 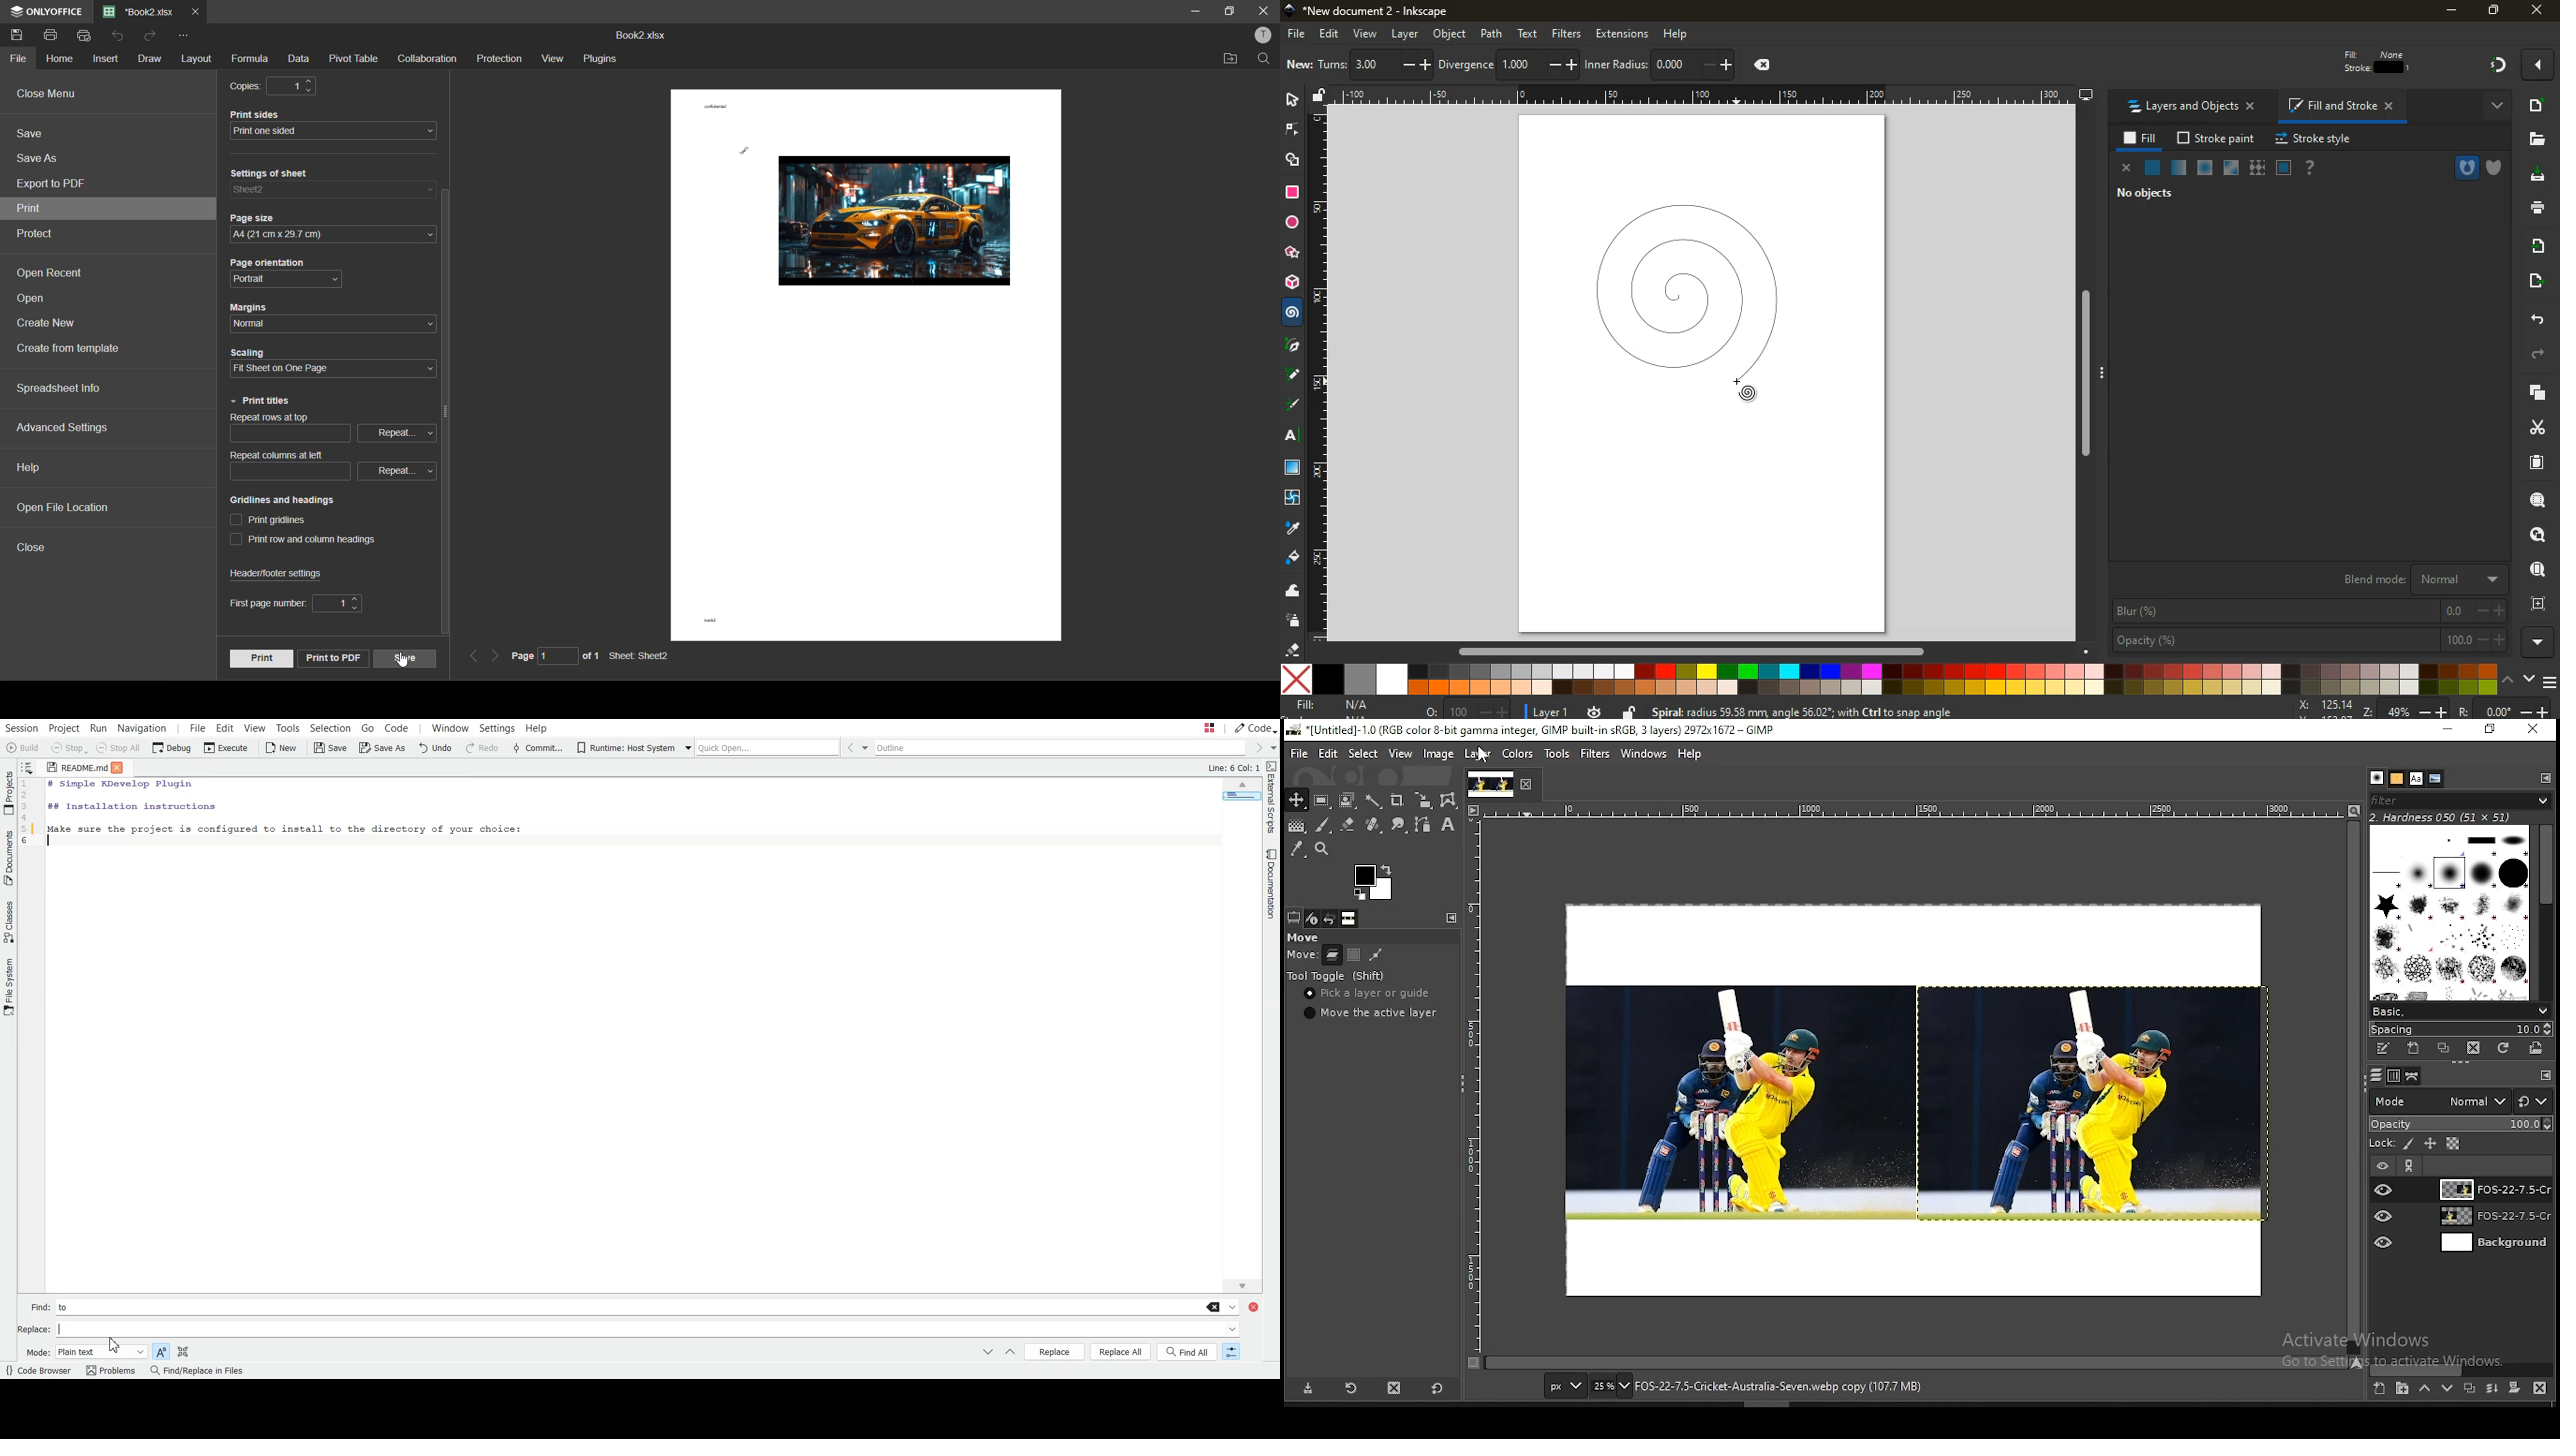 What do you see at coordinates (2383, 1048) in the screenshot?
I see `edit this brush` at bounding box center [2383, 1048].